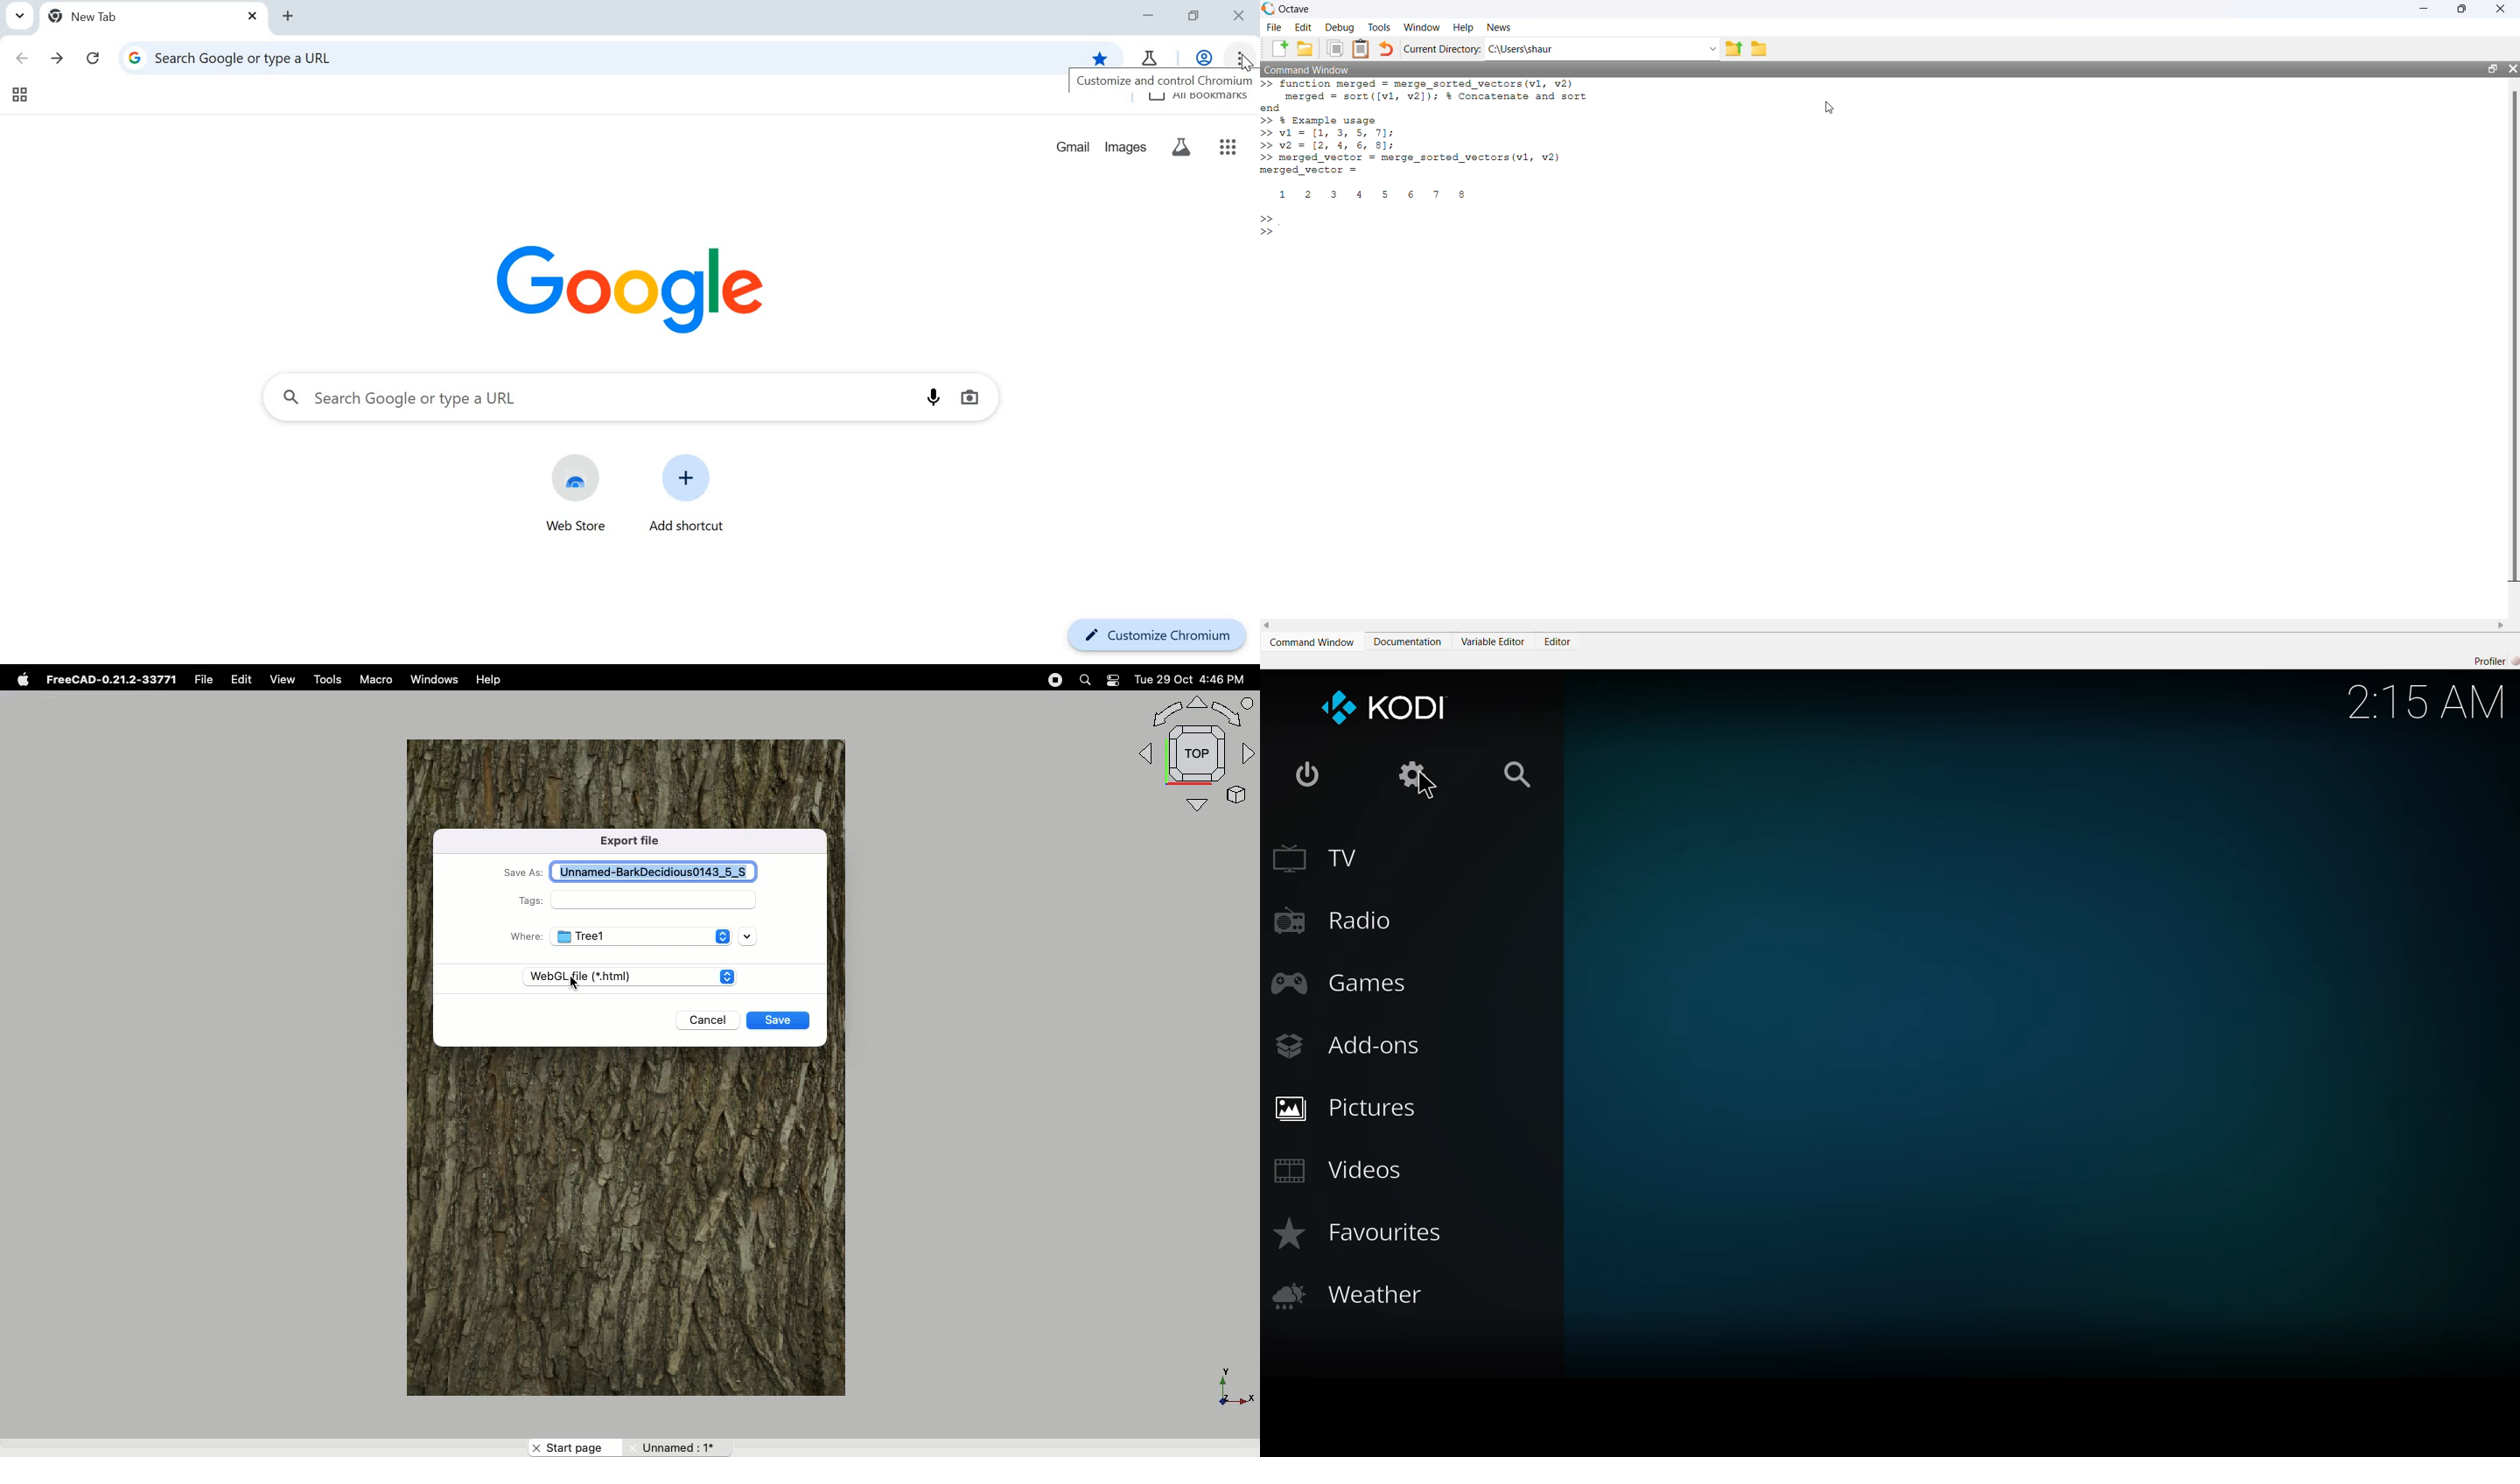  I want to click on Unnamed:1*, so click(685, 1446).